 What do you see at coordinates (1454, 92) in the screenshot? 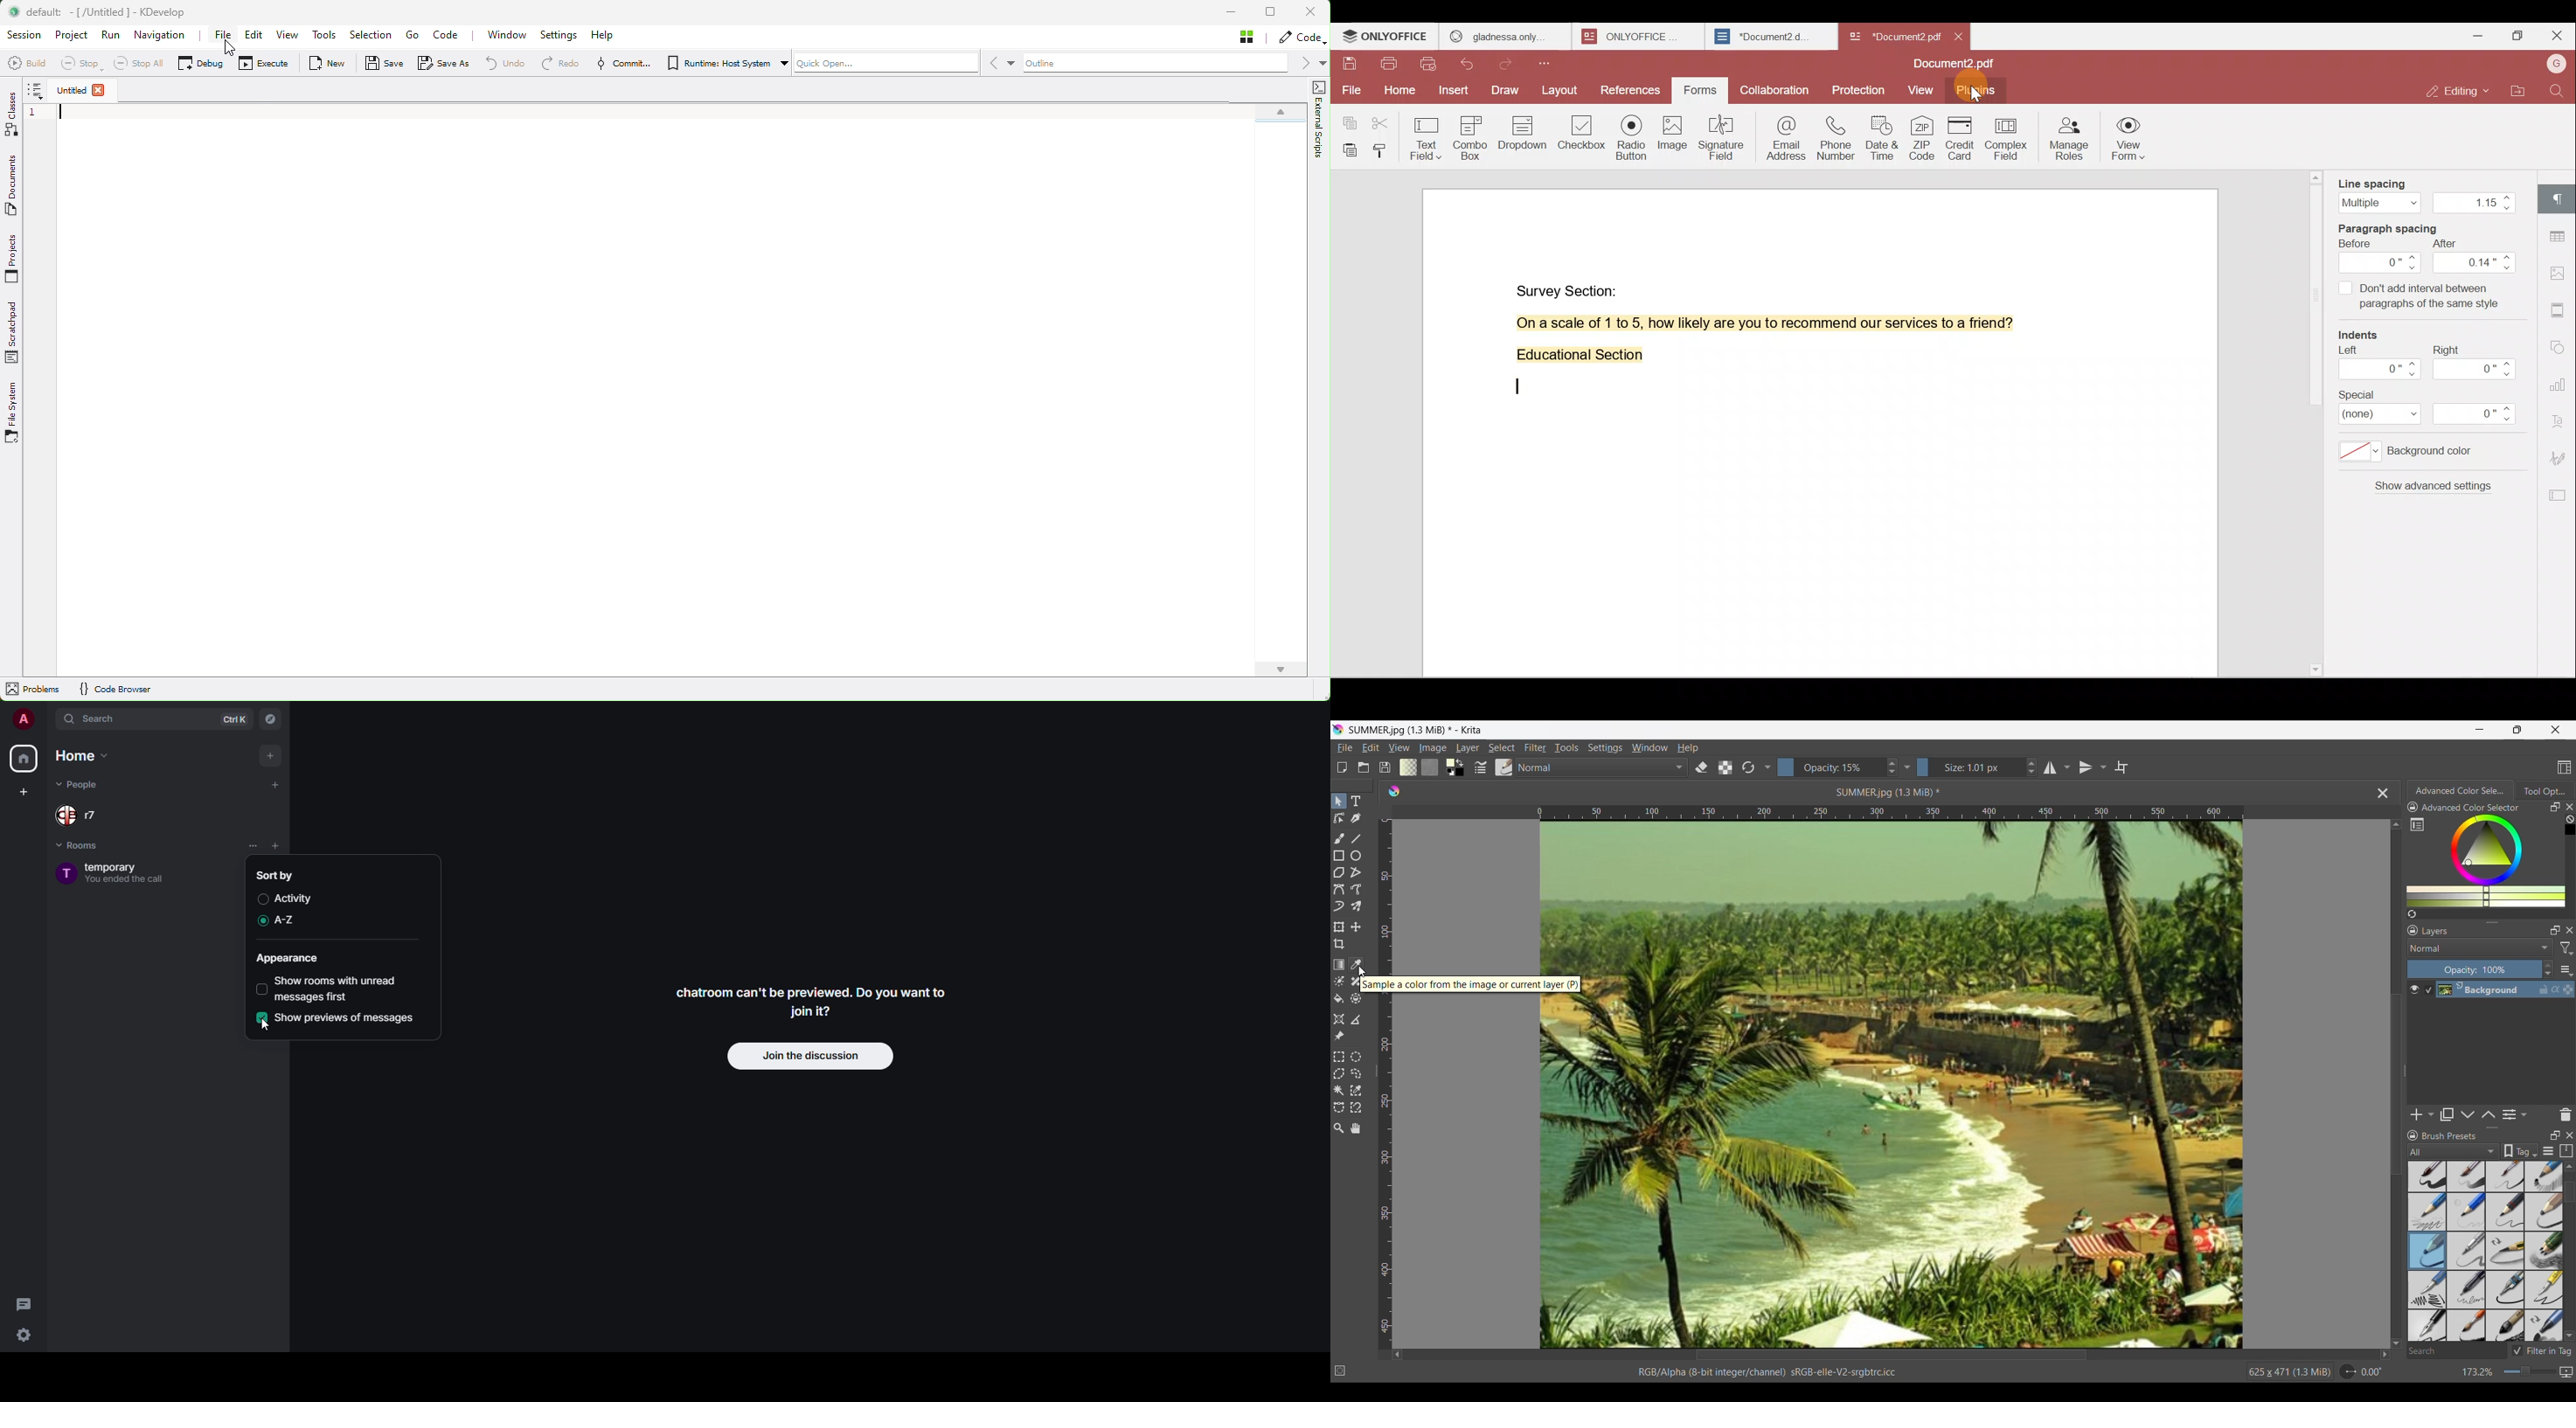
I see `Insert` at bounding box center [1454, 92].